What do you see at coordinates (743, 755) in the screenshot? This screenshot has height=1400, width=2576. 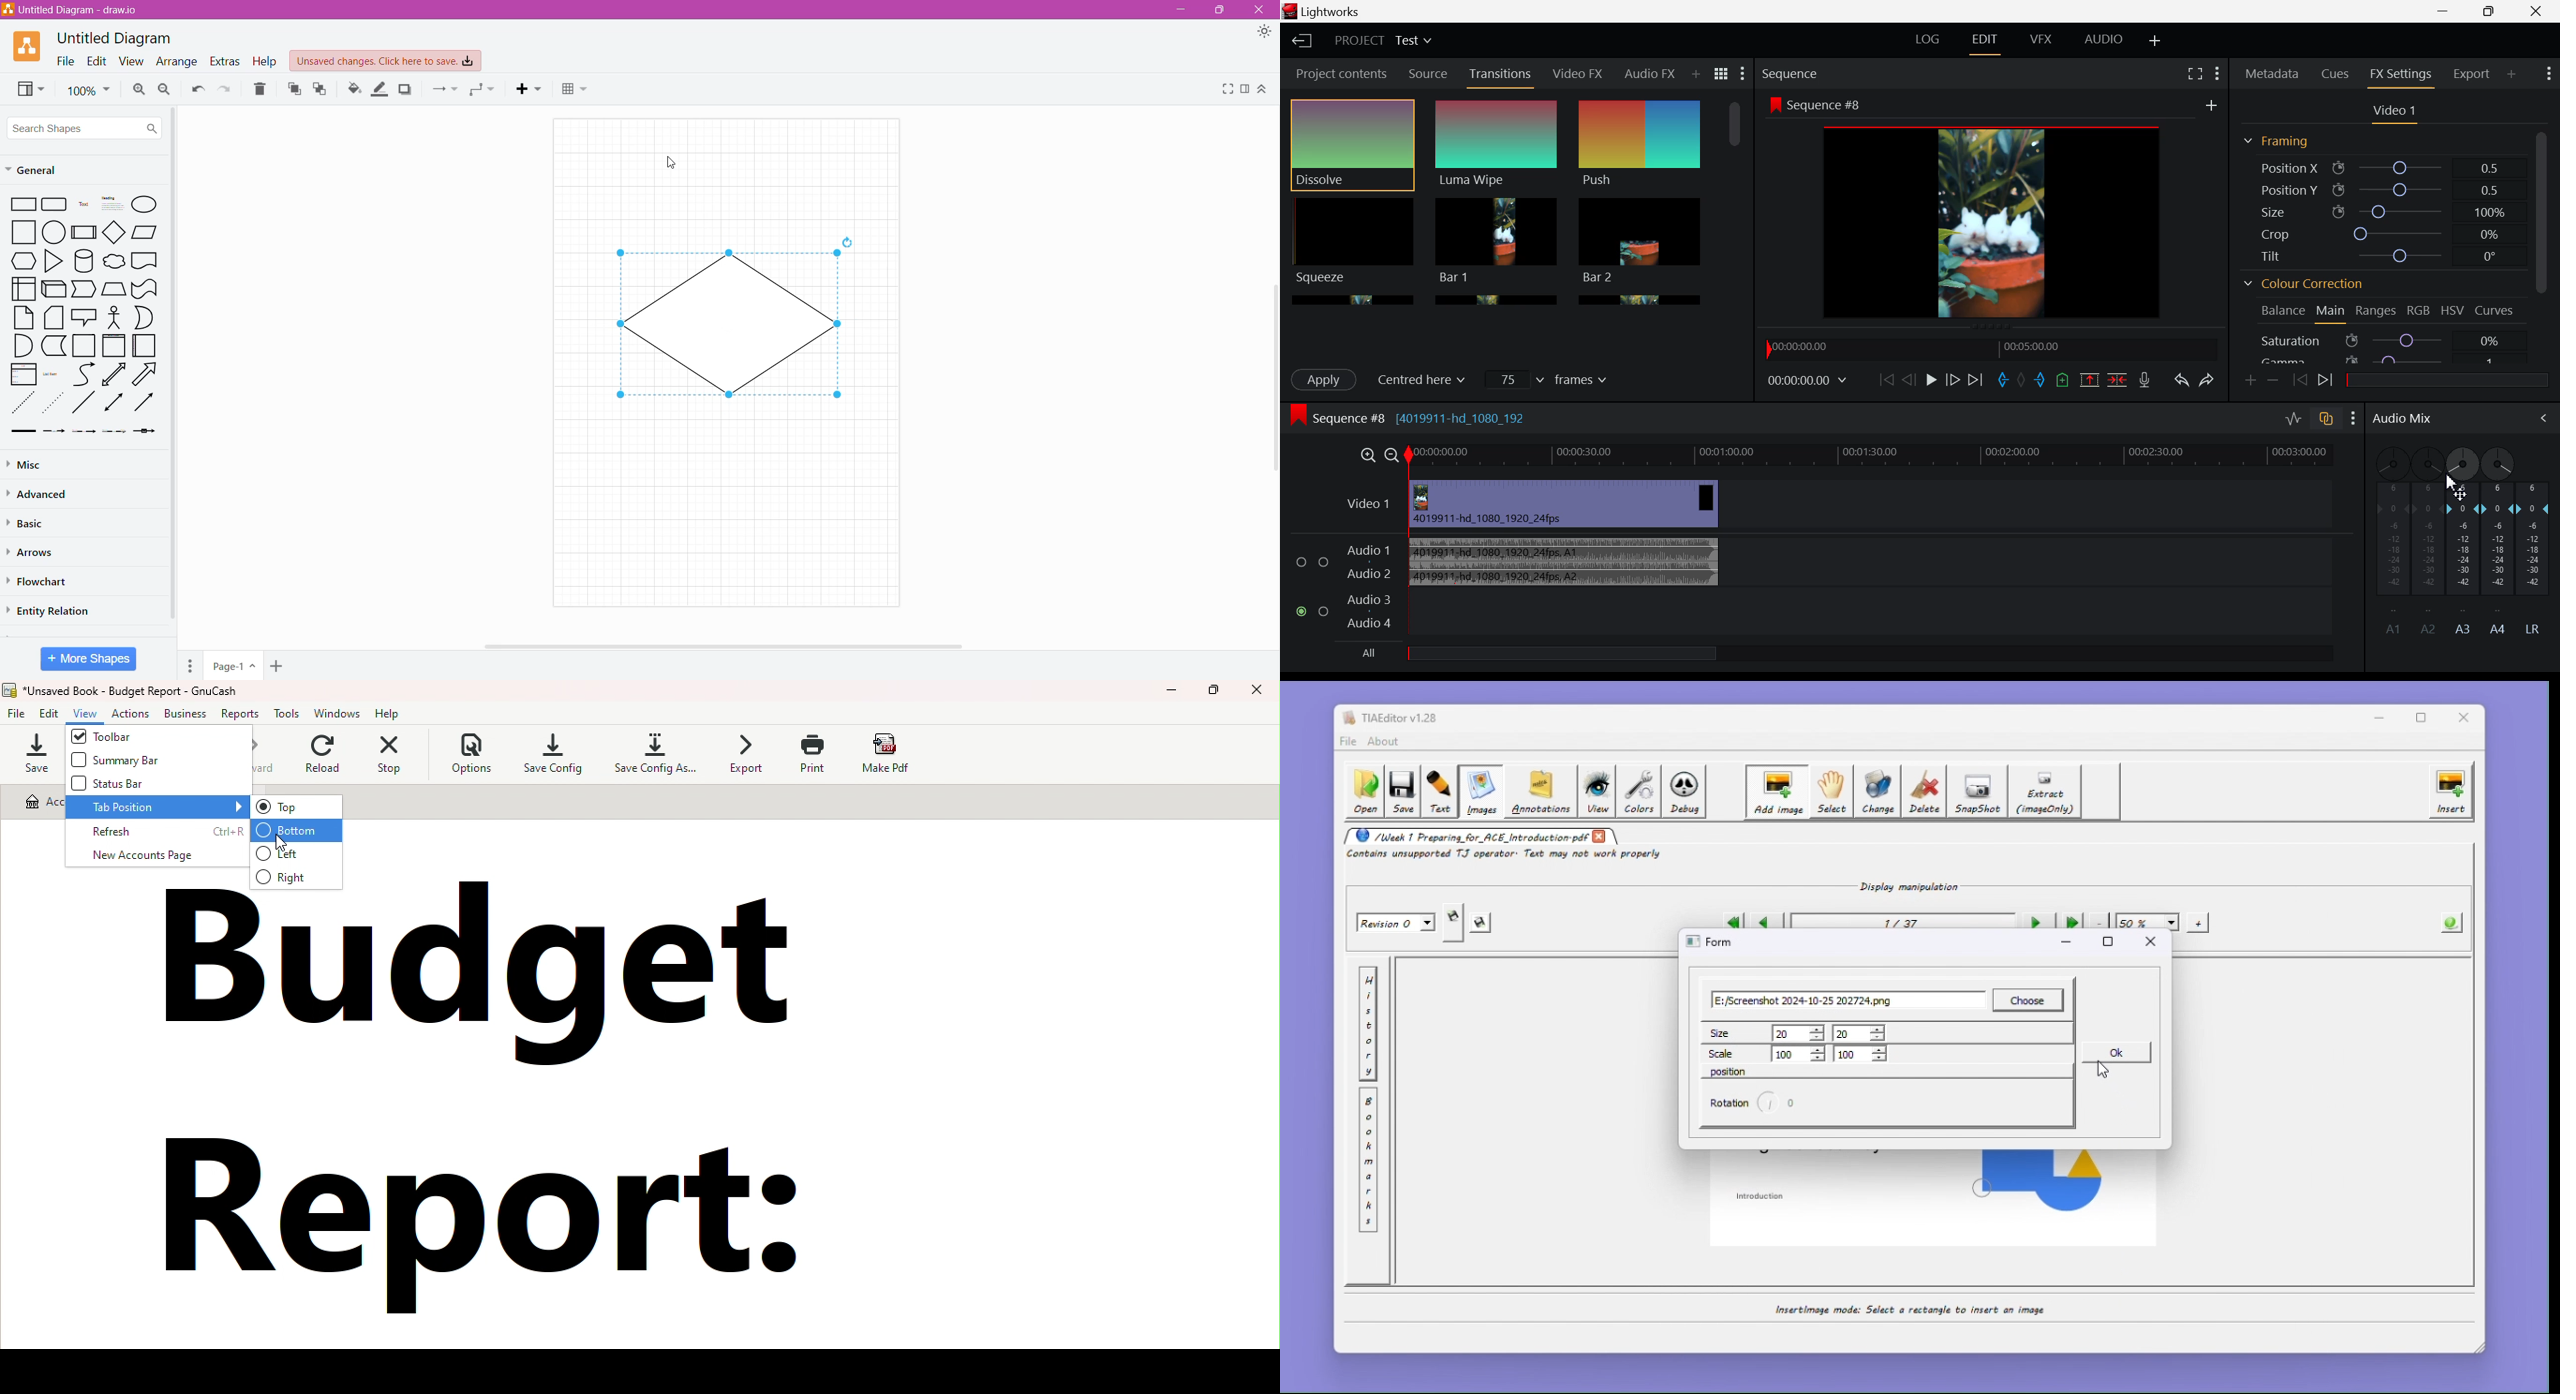 I see `Export` at bounding box center [743, 755].